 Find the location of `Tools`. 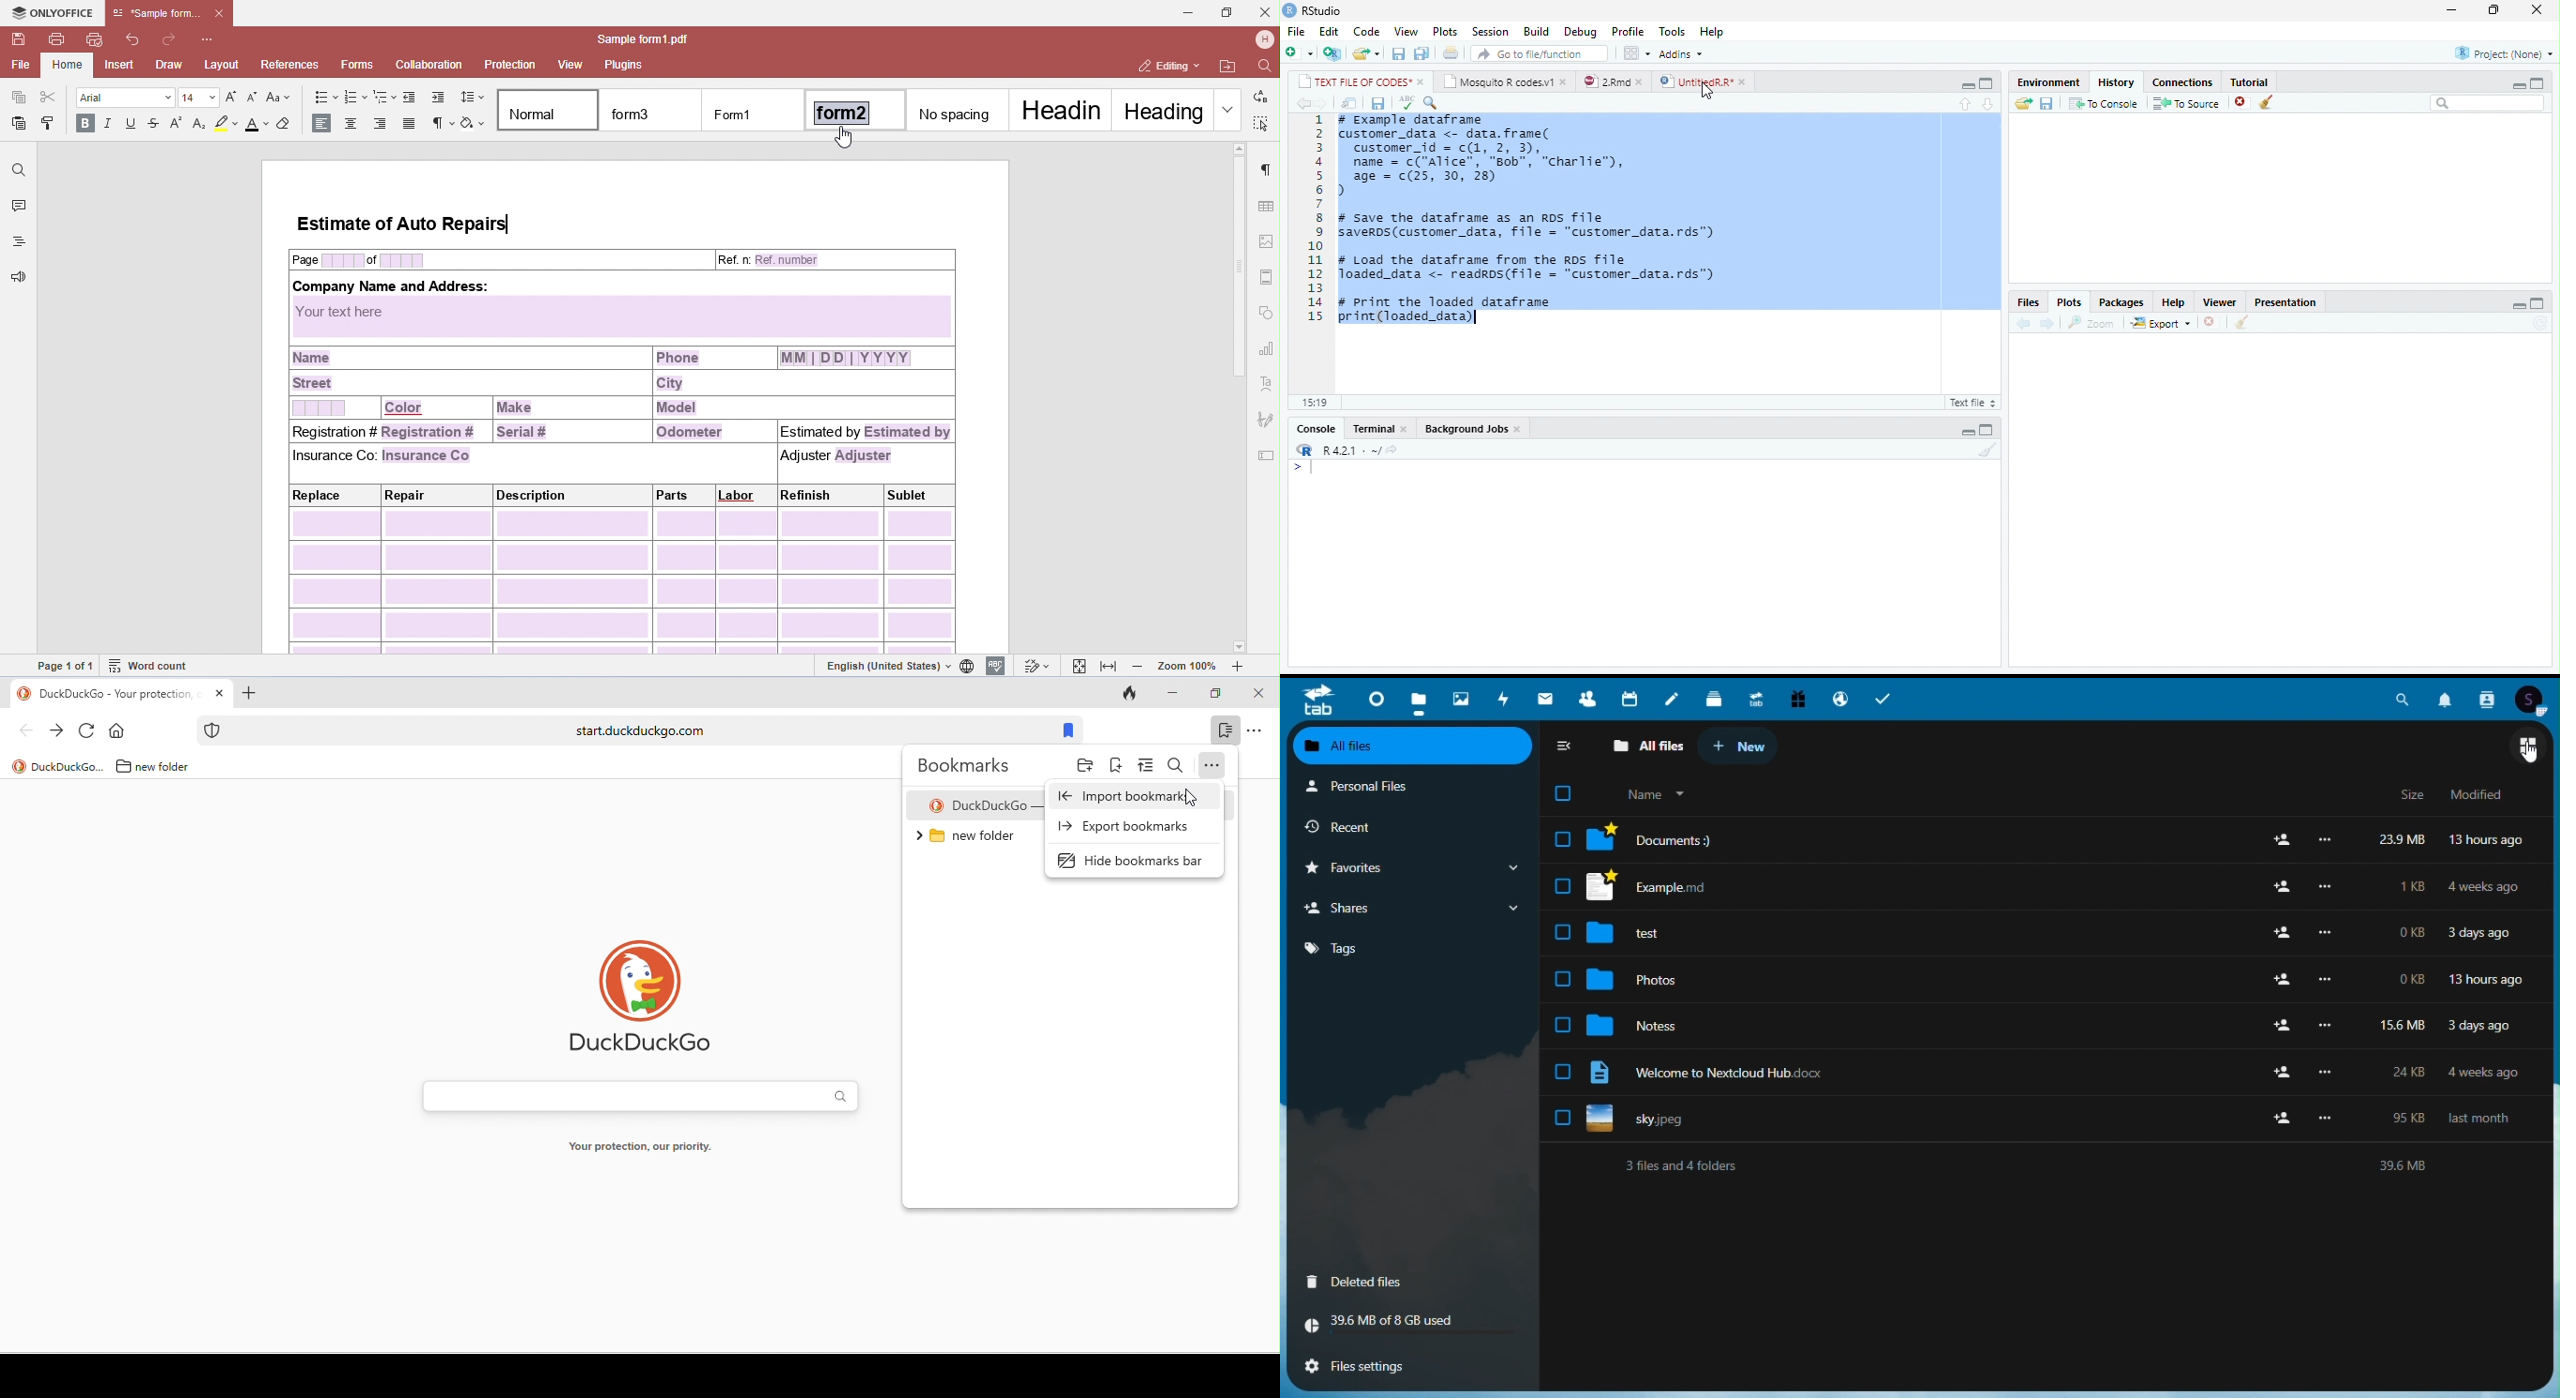

Tools is located at coordinates (1672, 30).